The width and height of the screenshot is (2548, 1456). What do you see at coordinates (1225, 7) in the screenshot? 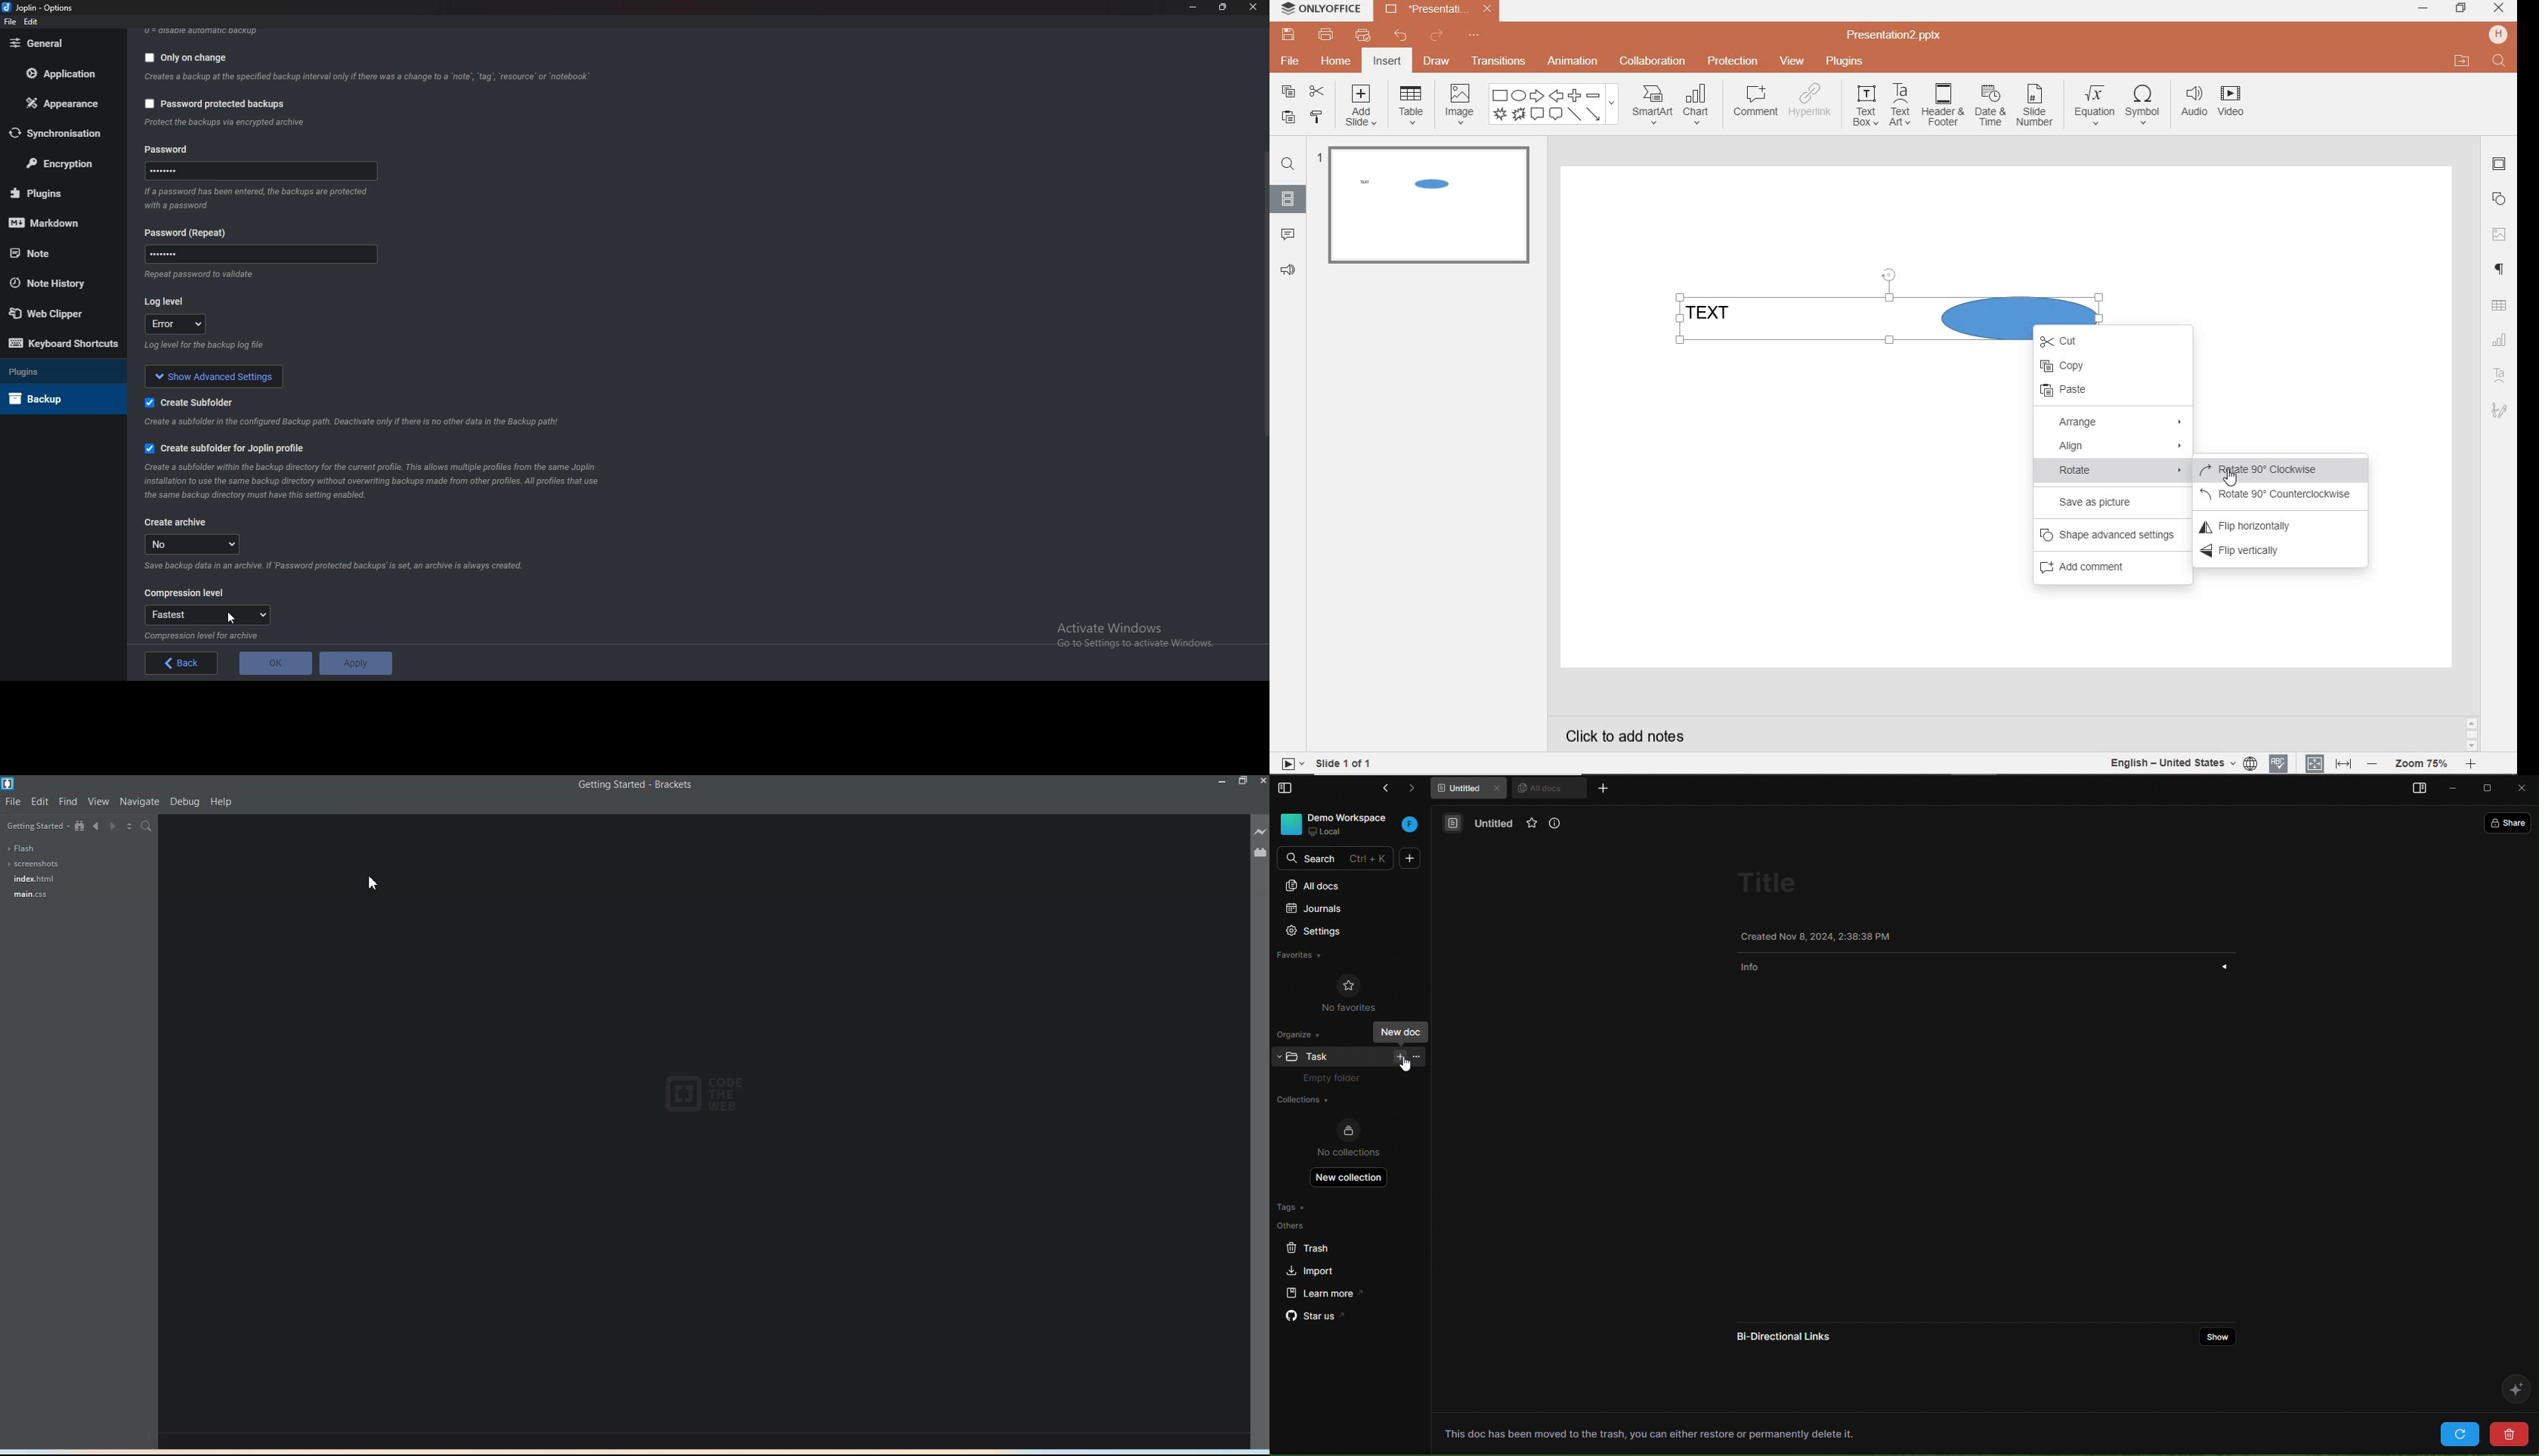
I see `Resize` at bounding box center [1225, 7].